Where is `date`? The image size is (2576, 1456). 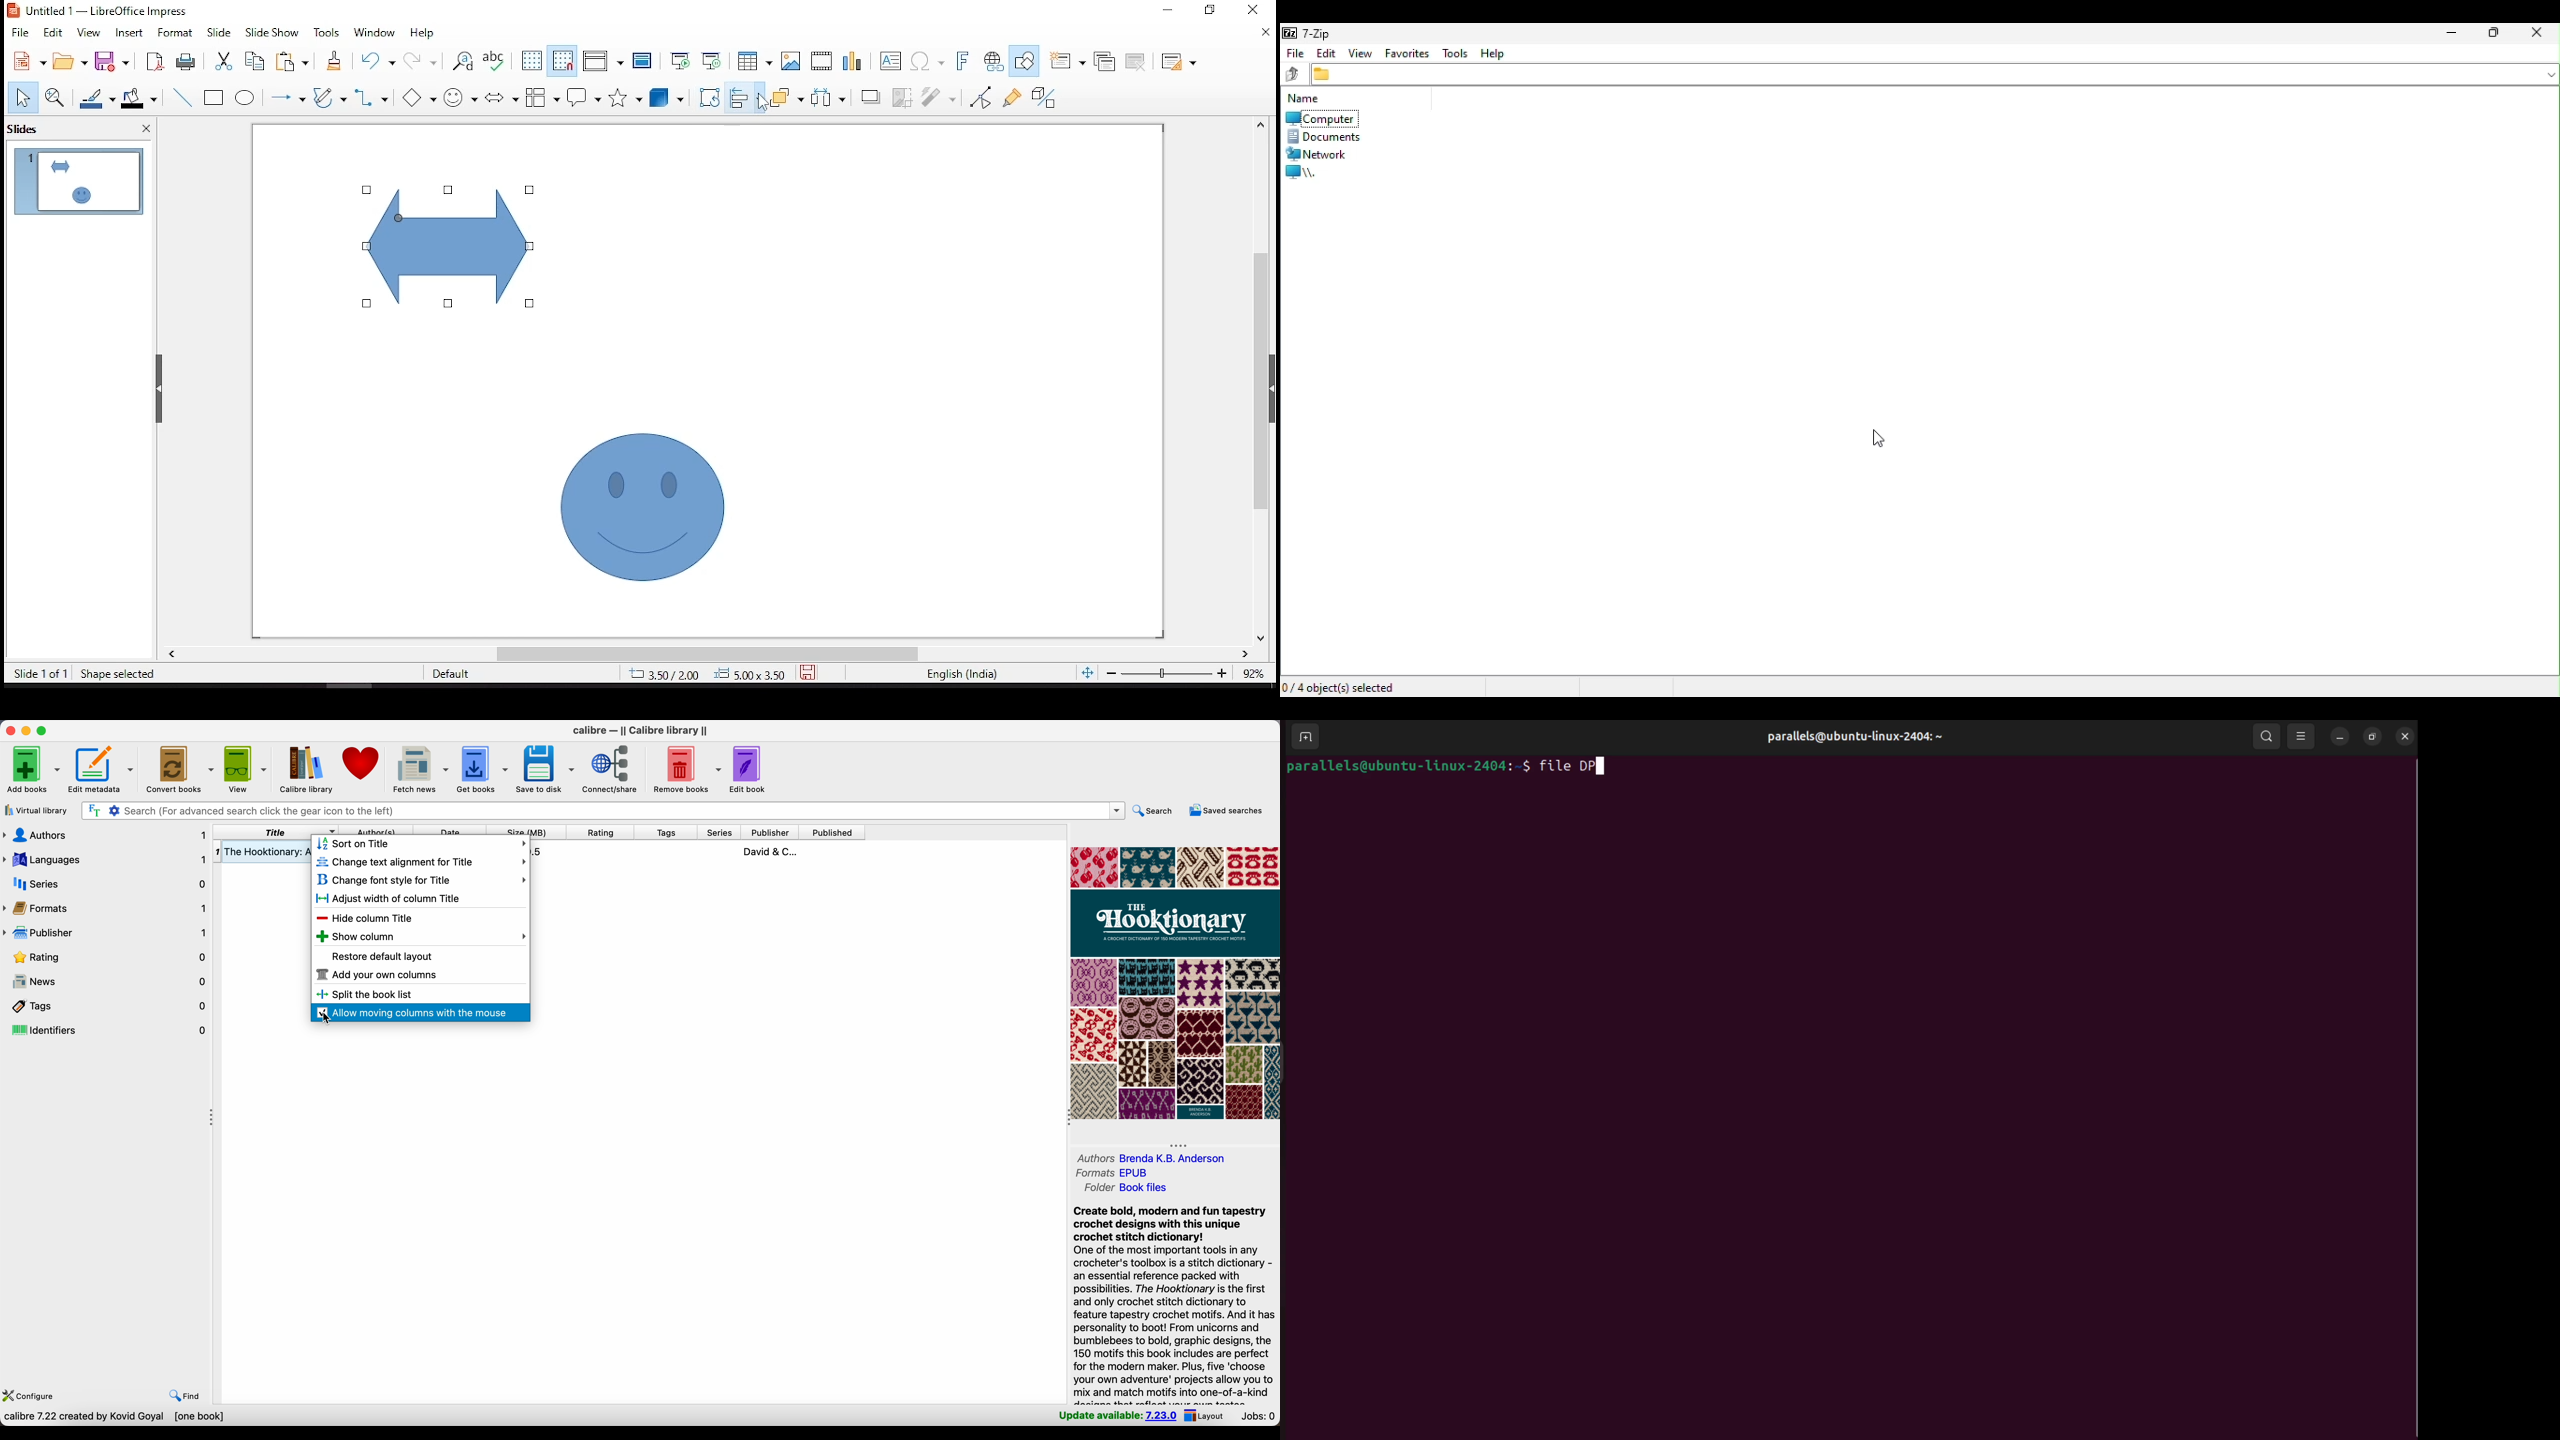 date is located at coordinates (449, 830).